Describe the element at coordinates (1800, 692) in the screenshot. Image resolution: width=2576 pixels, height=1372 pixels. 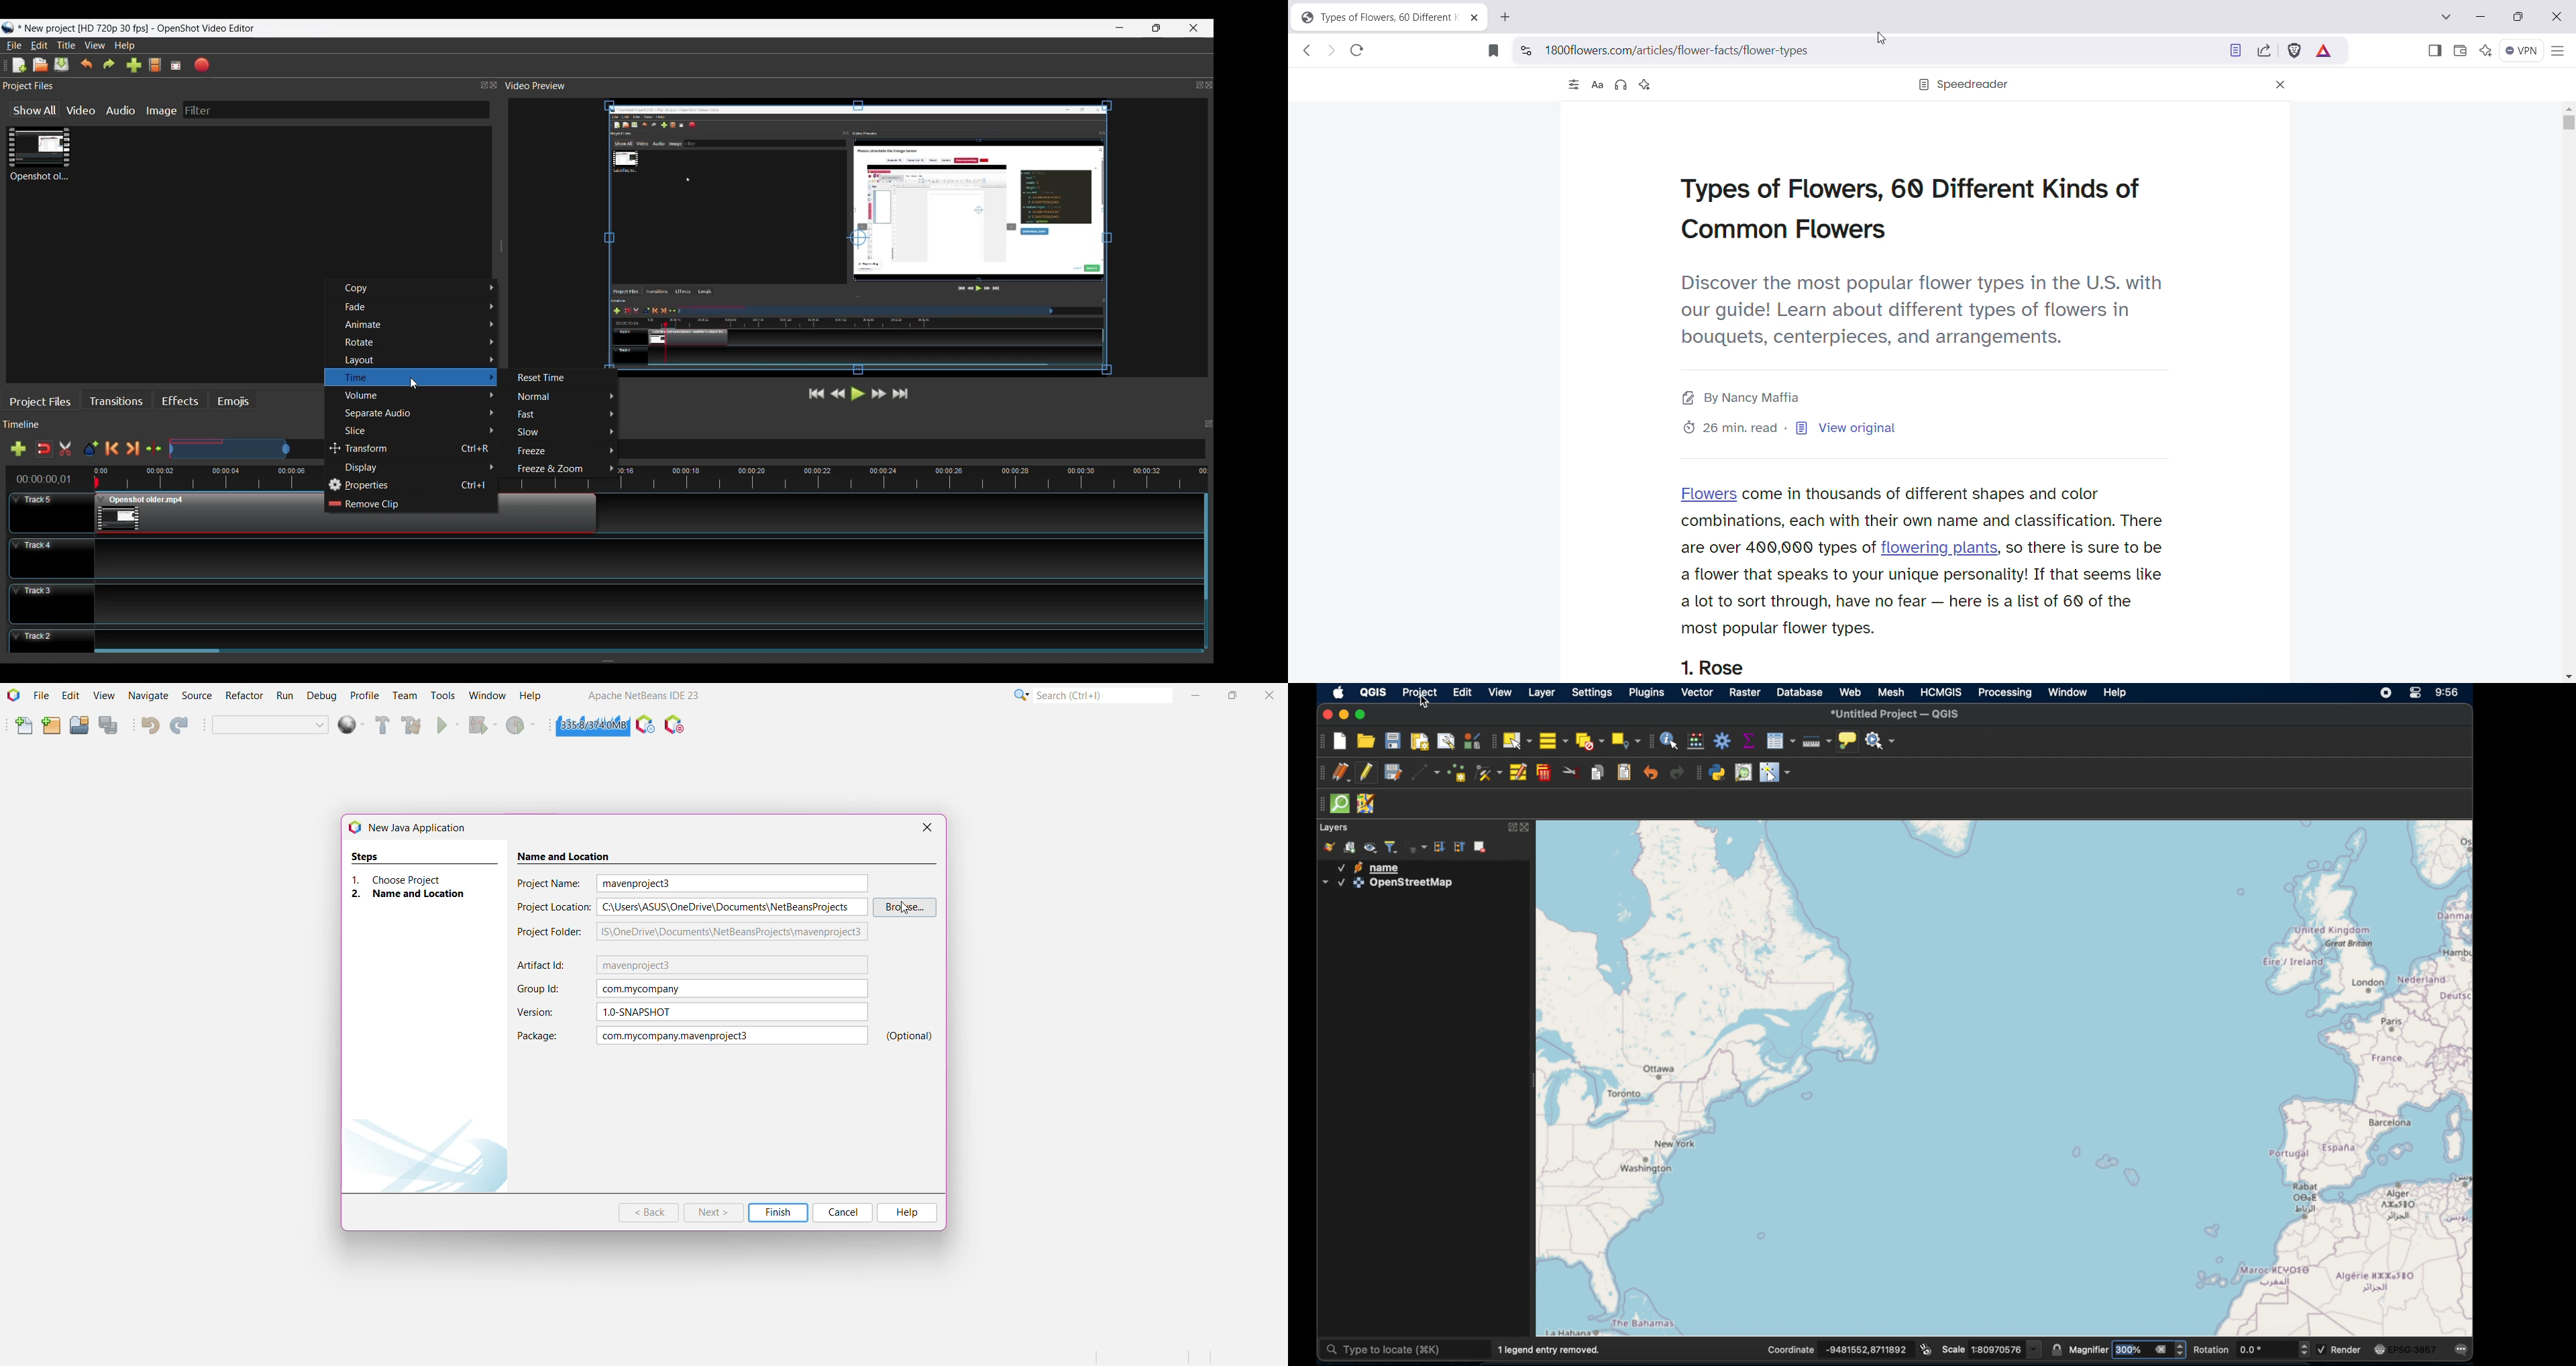
I see `database` at that location.